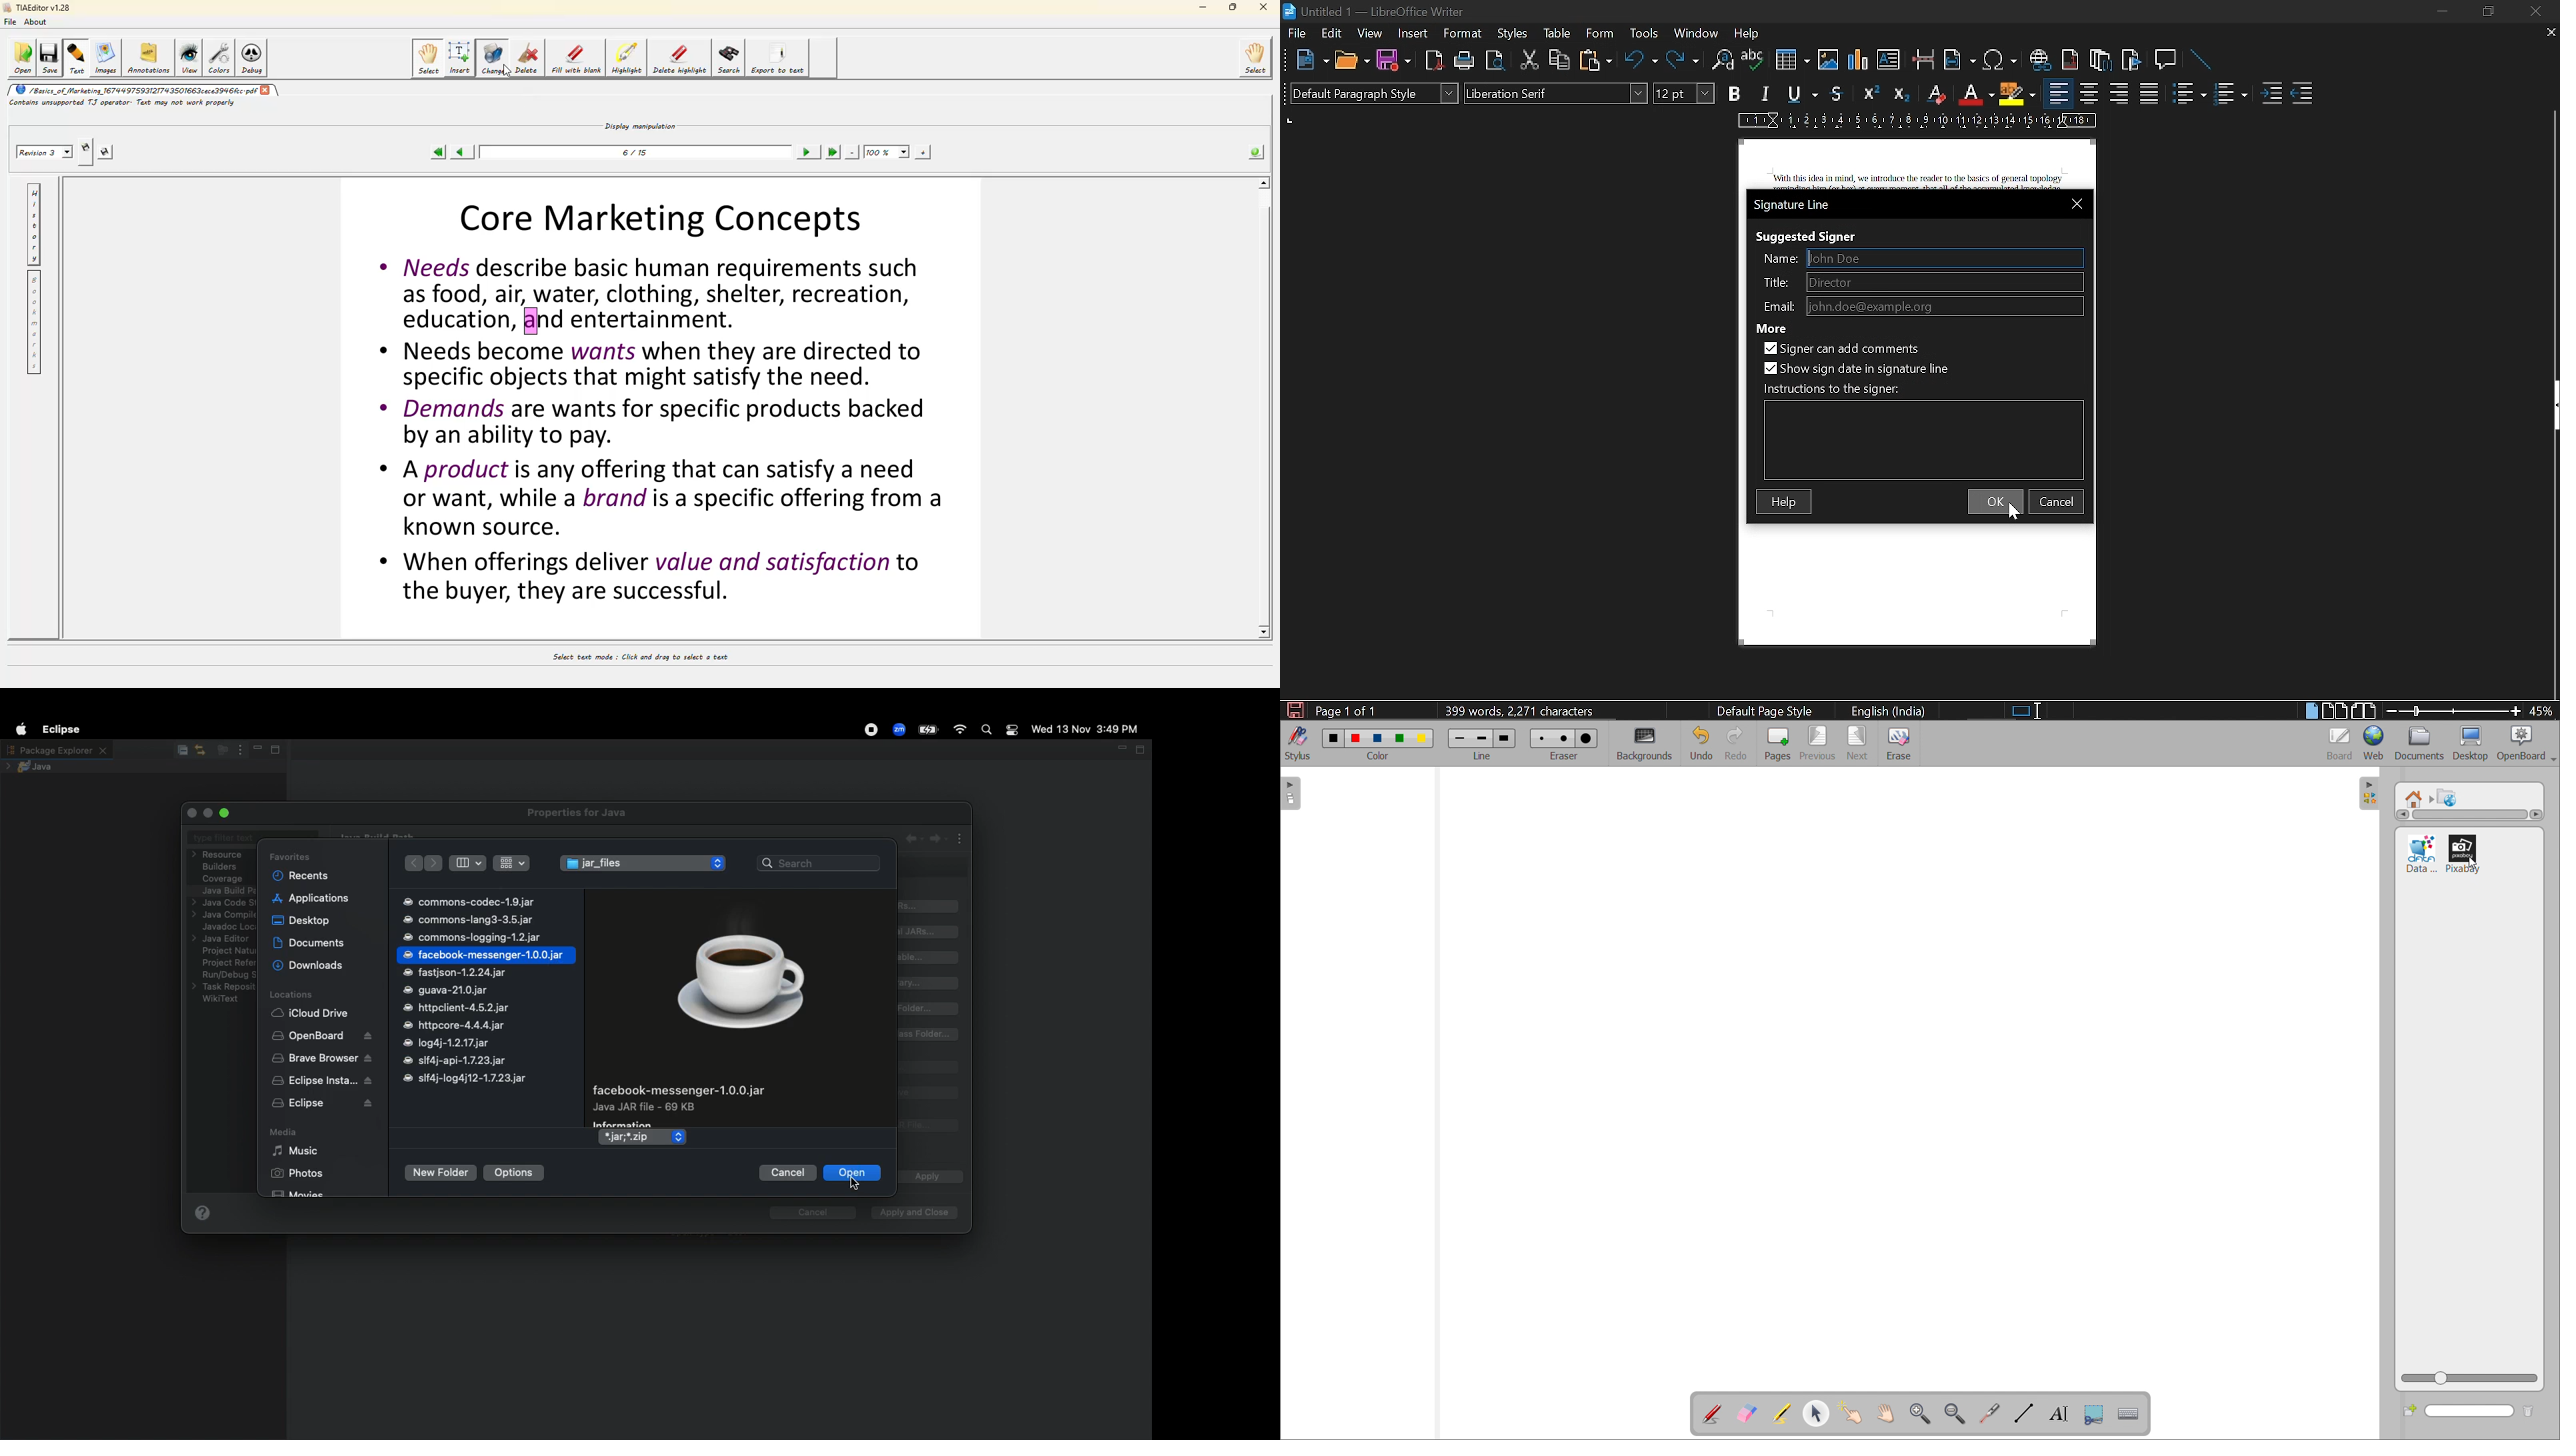 The image size is (2576, 1456). What do you see at coordinates (1778, 306) in the screenshot?
I see `email` at bounding box center [1778, 306].